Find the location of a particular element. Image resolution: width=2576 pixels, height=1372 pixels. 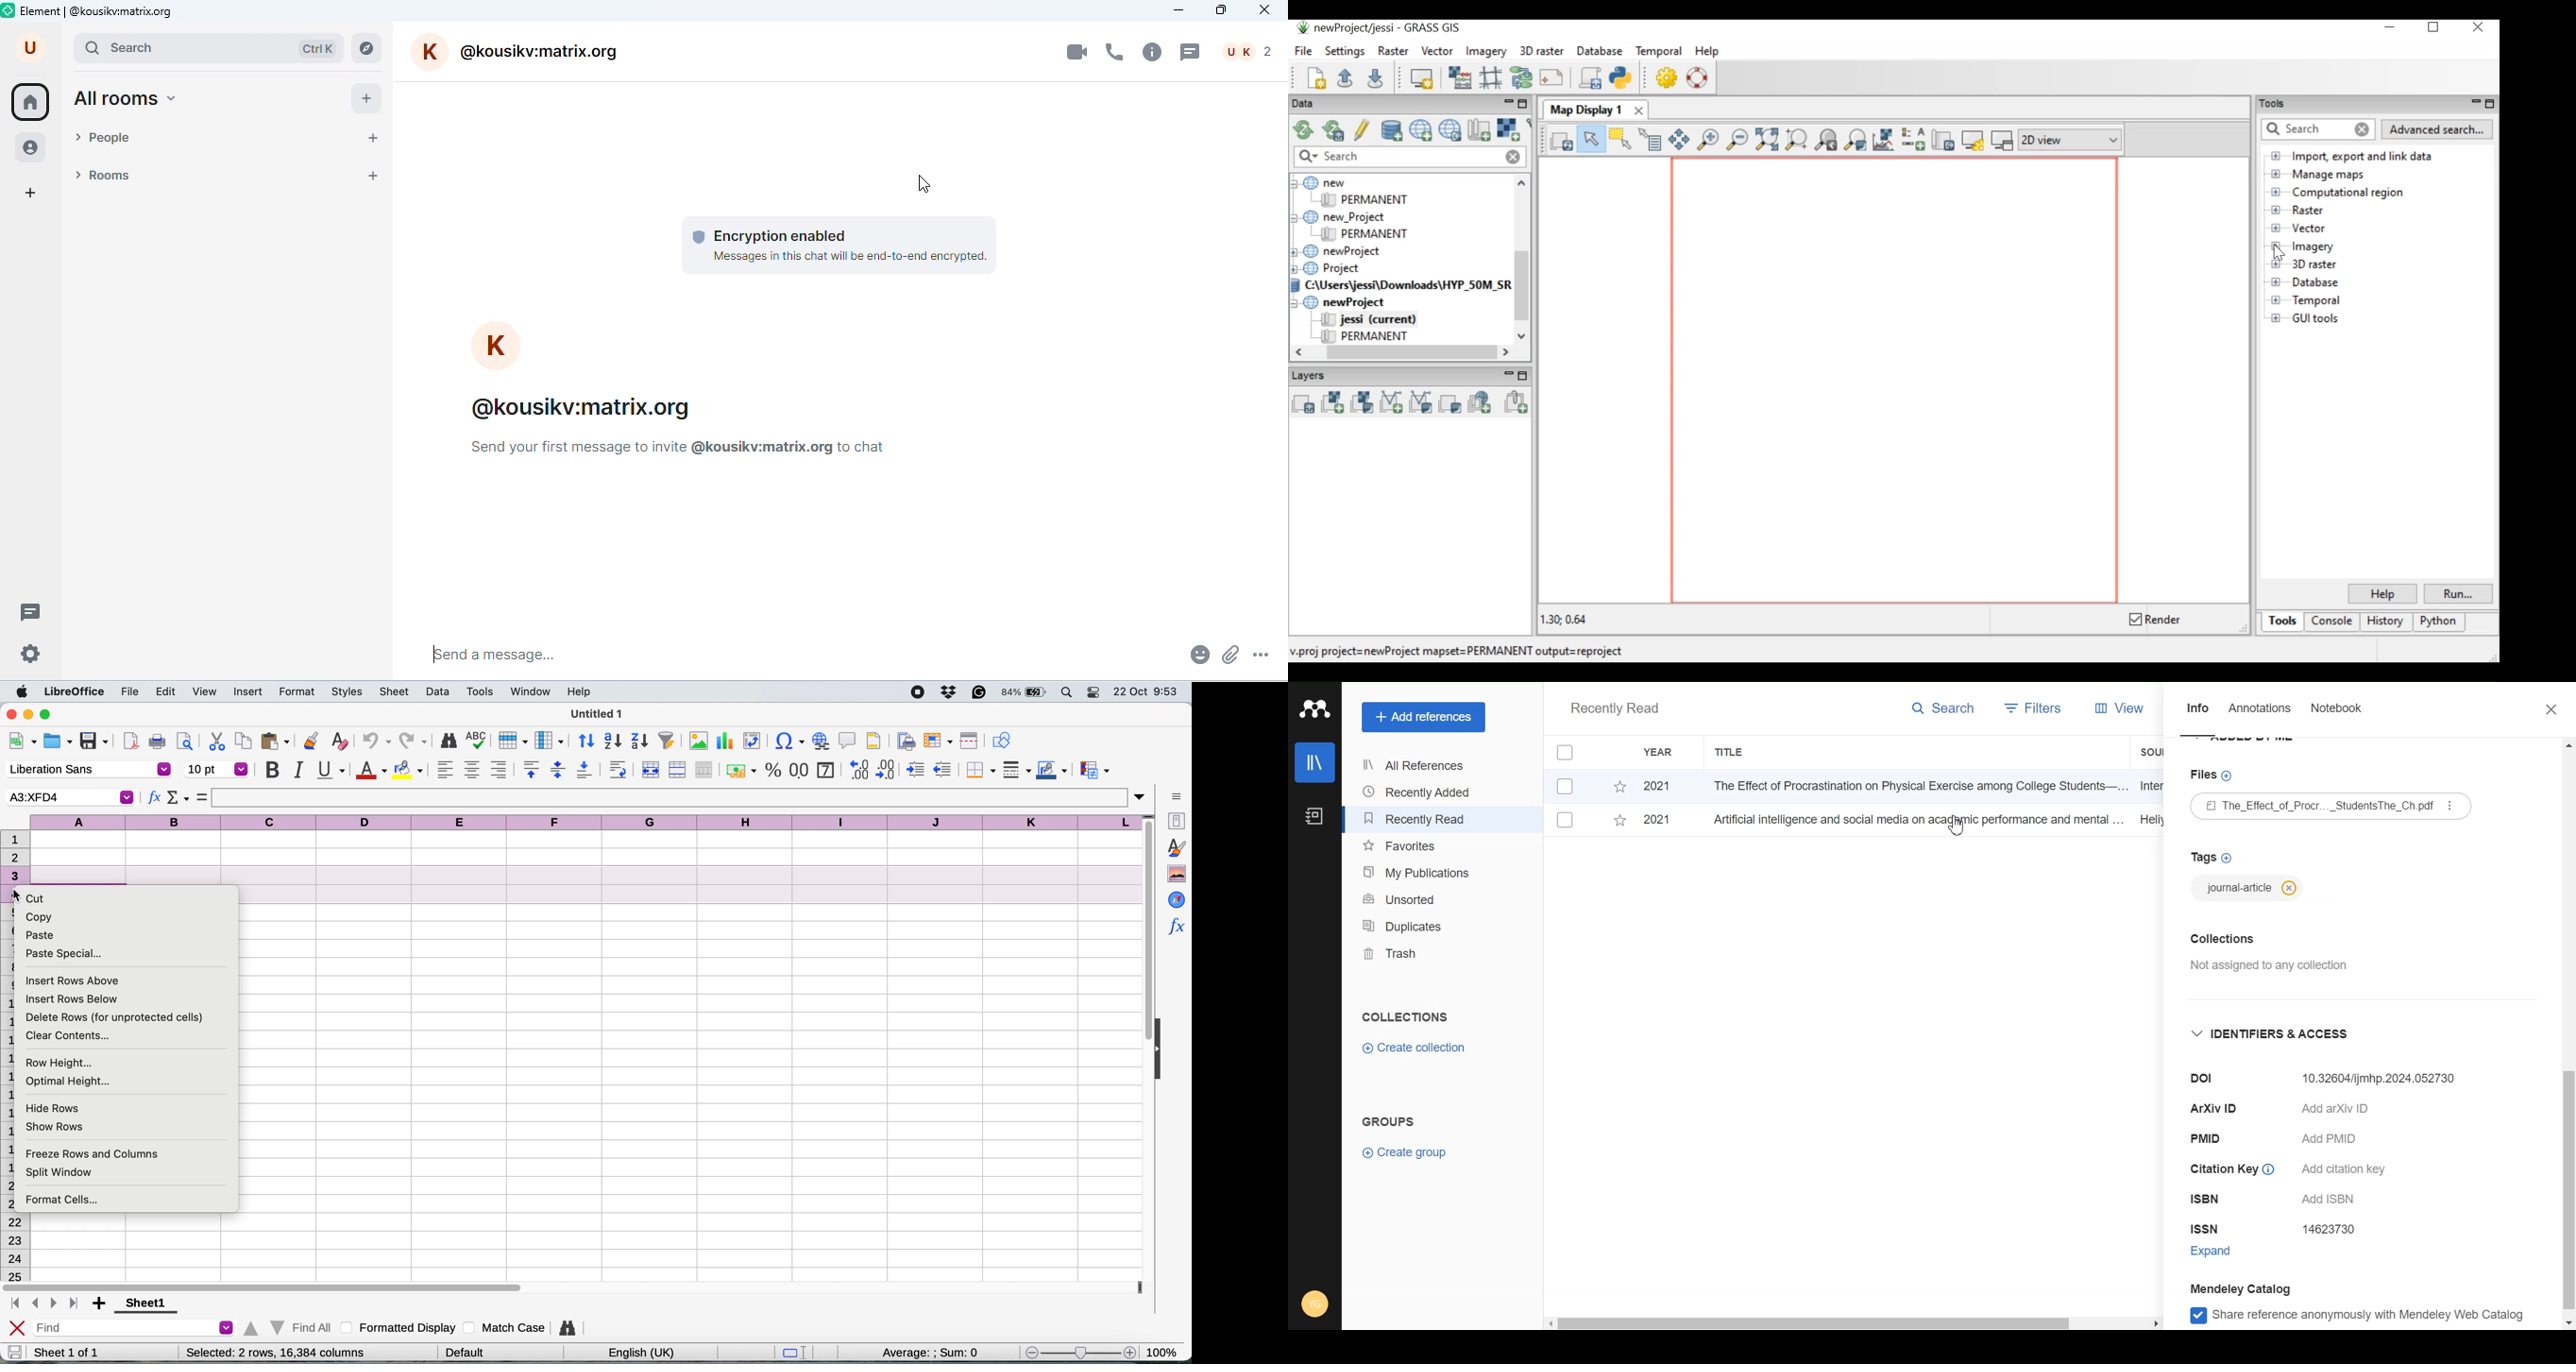

Close  is located at coordinates (2544, 710).